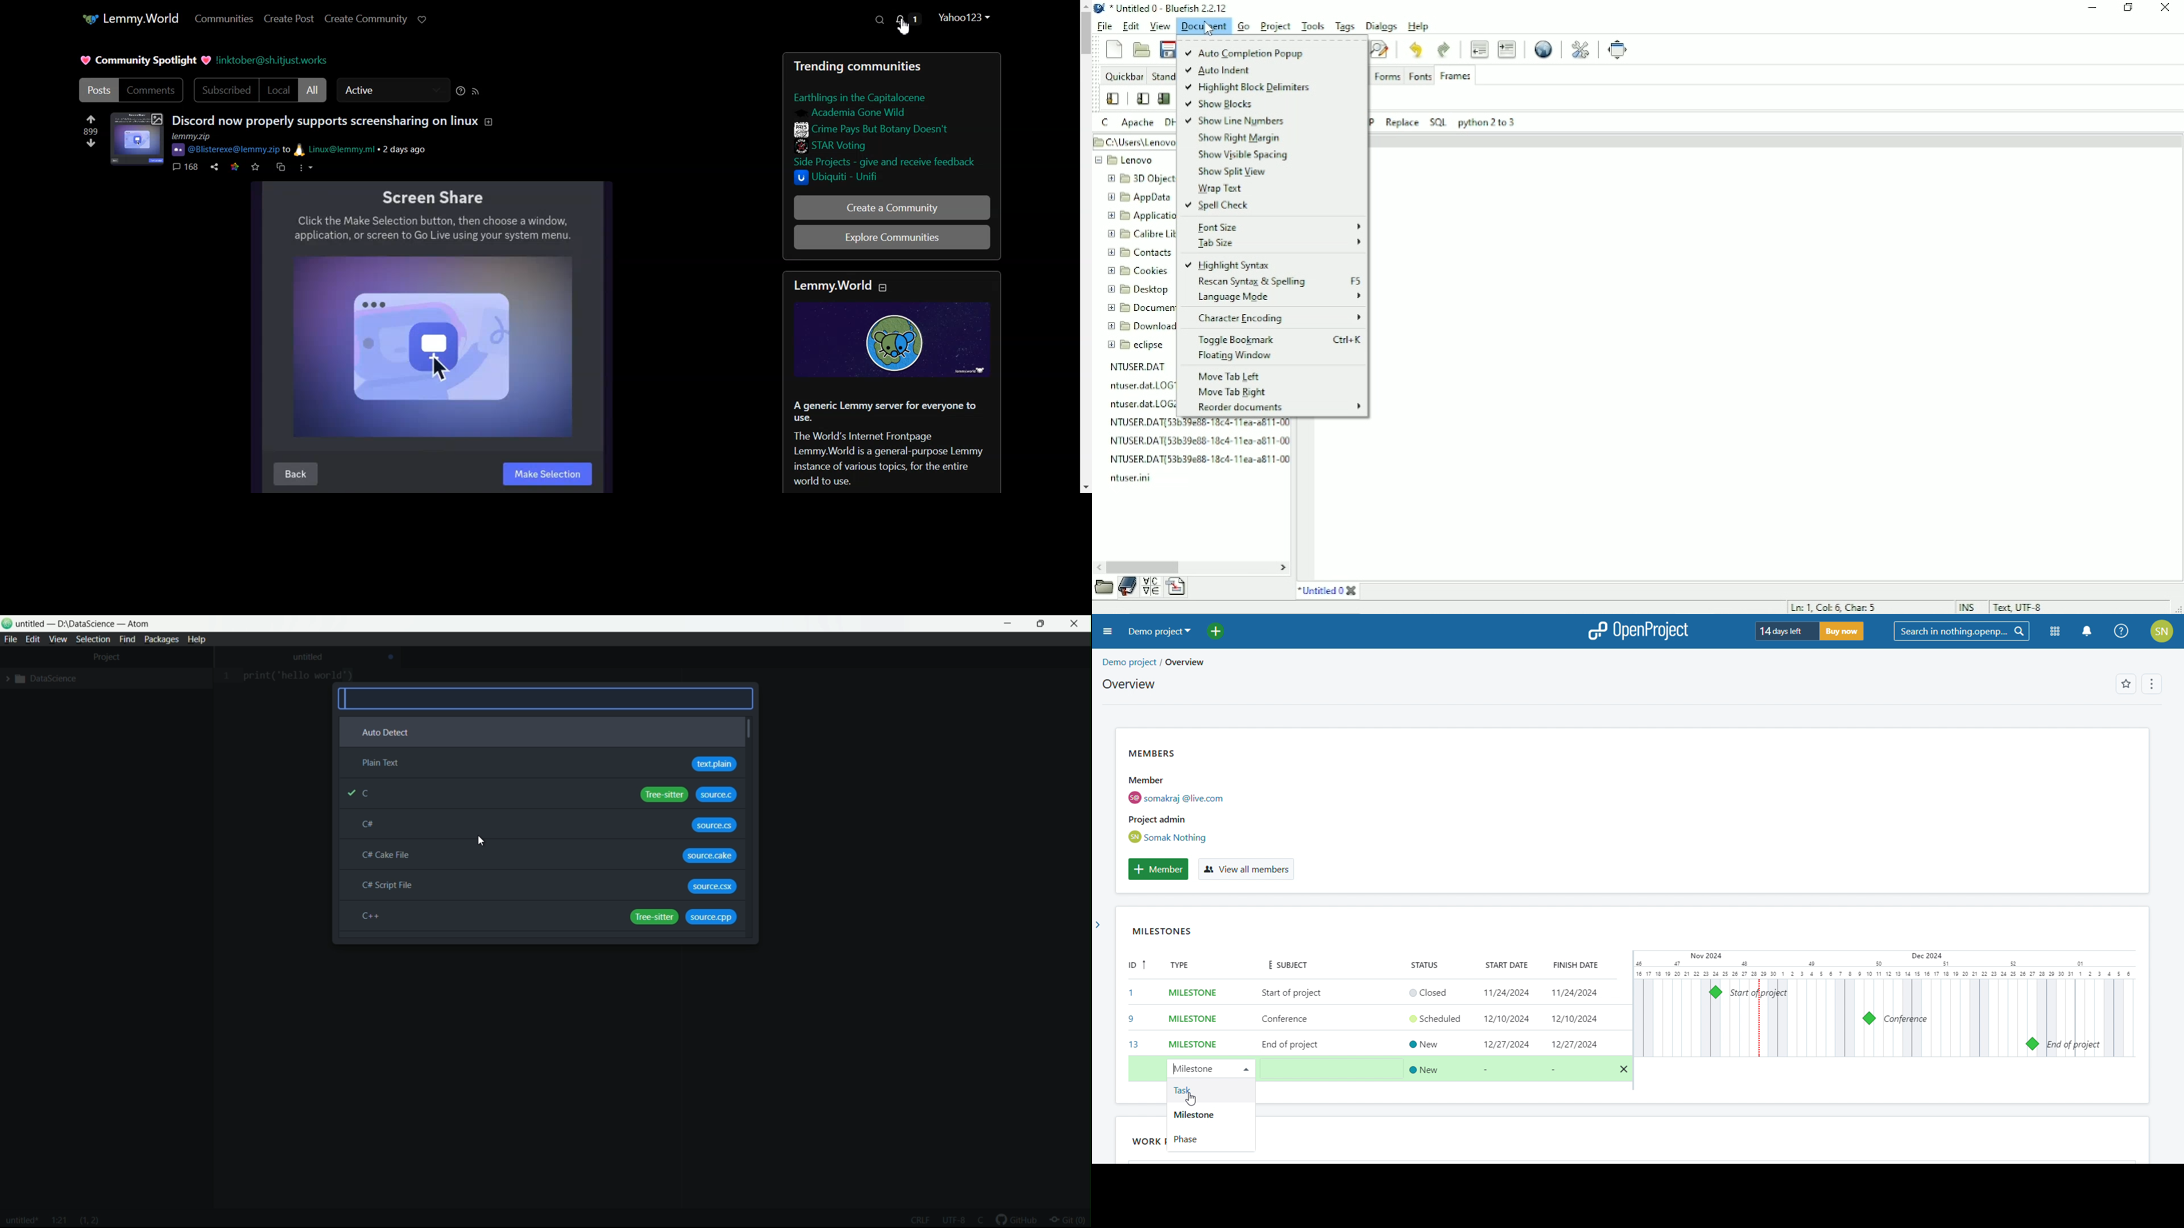 The image size is (2184, 1232). Describe the element at coordinates (371, 917) in the screenshot. I see `c++` at that location.